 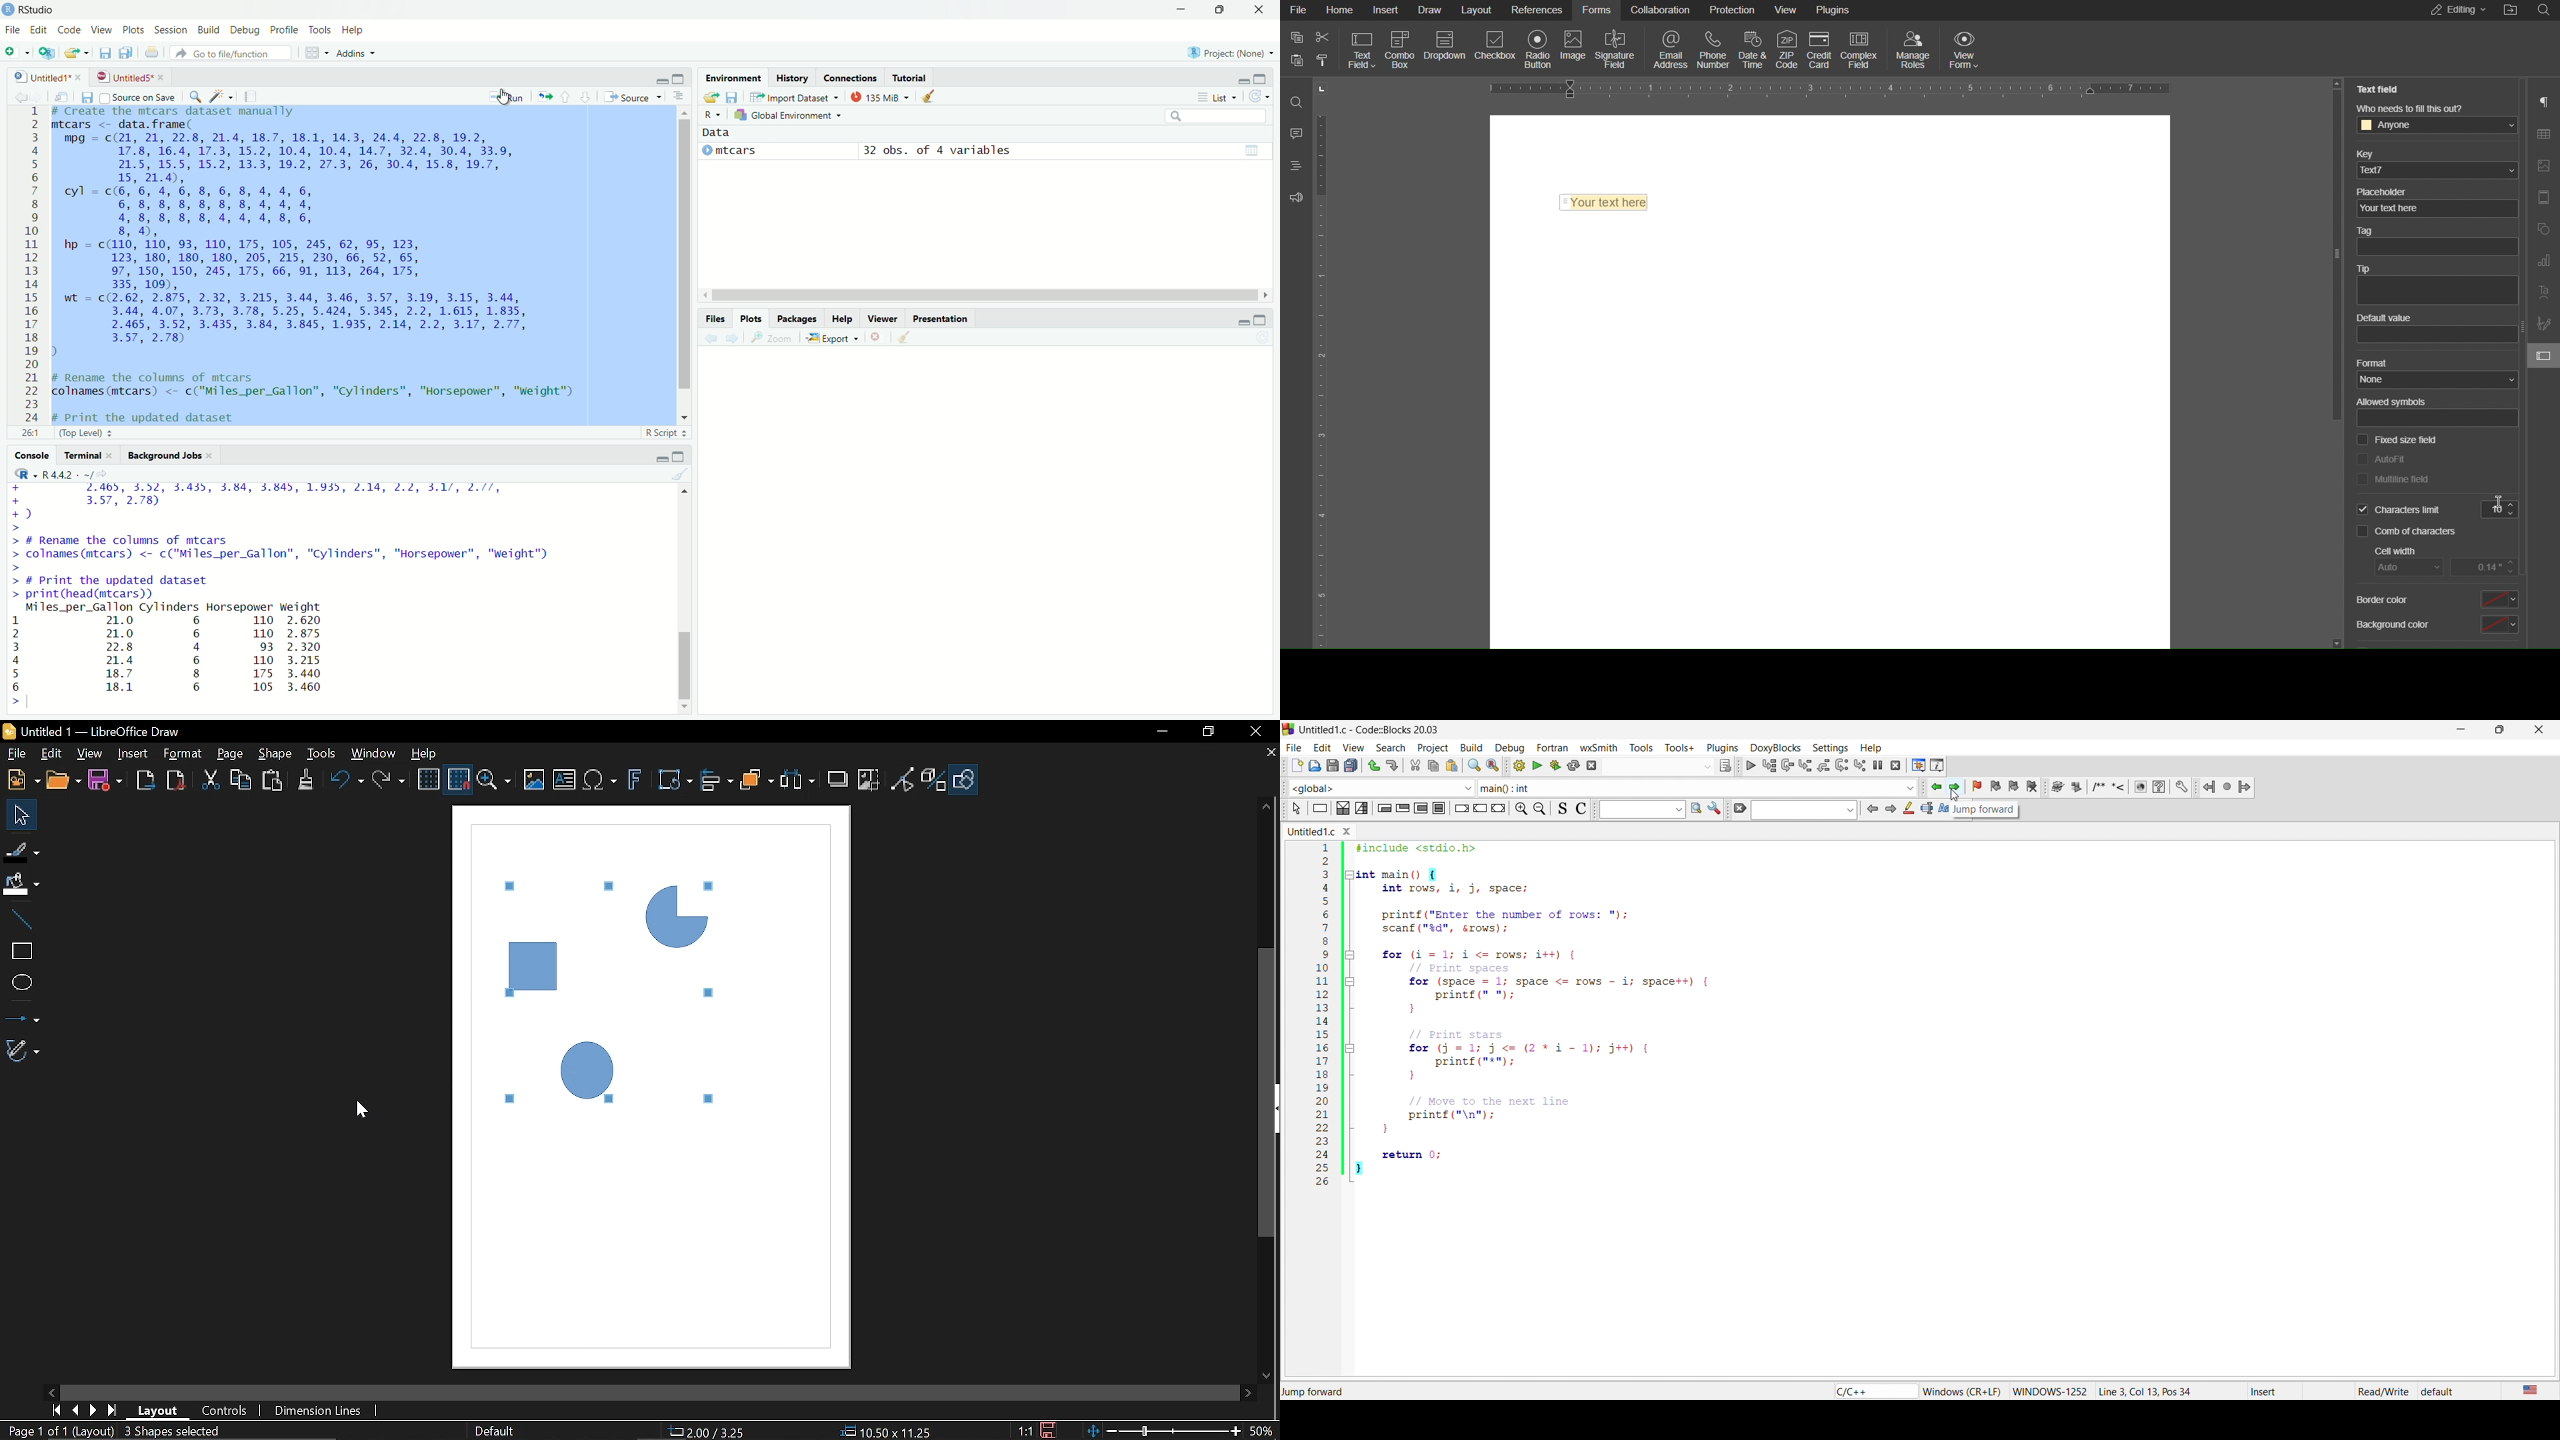 What do you see at coordinates (690, 602) in the screenshot?
I see `scroll bar` at bounding box center [690, 602].